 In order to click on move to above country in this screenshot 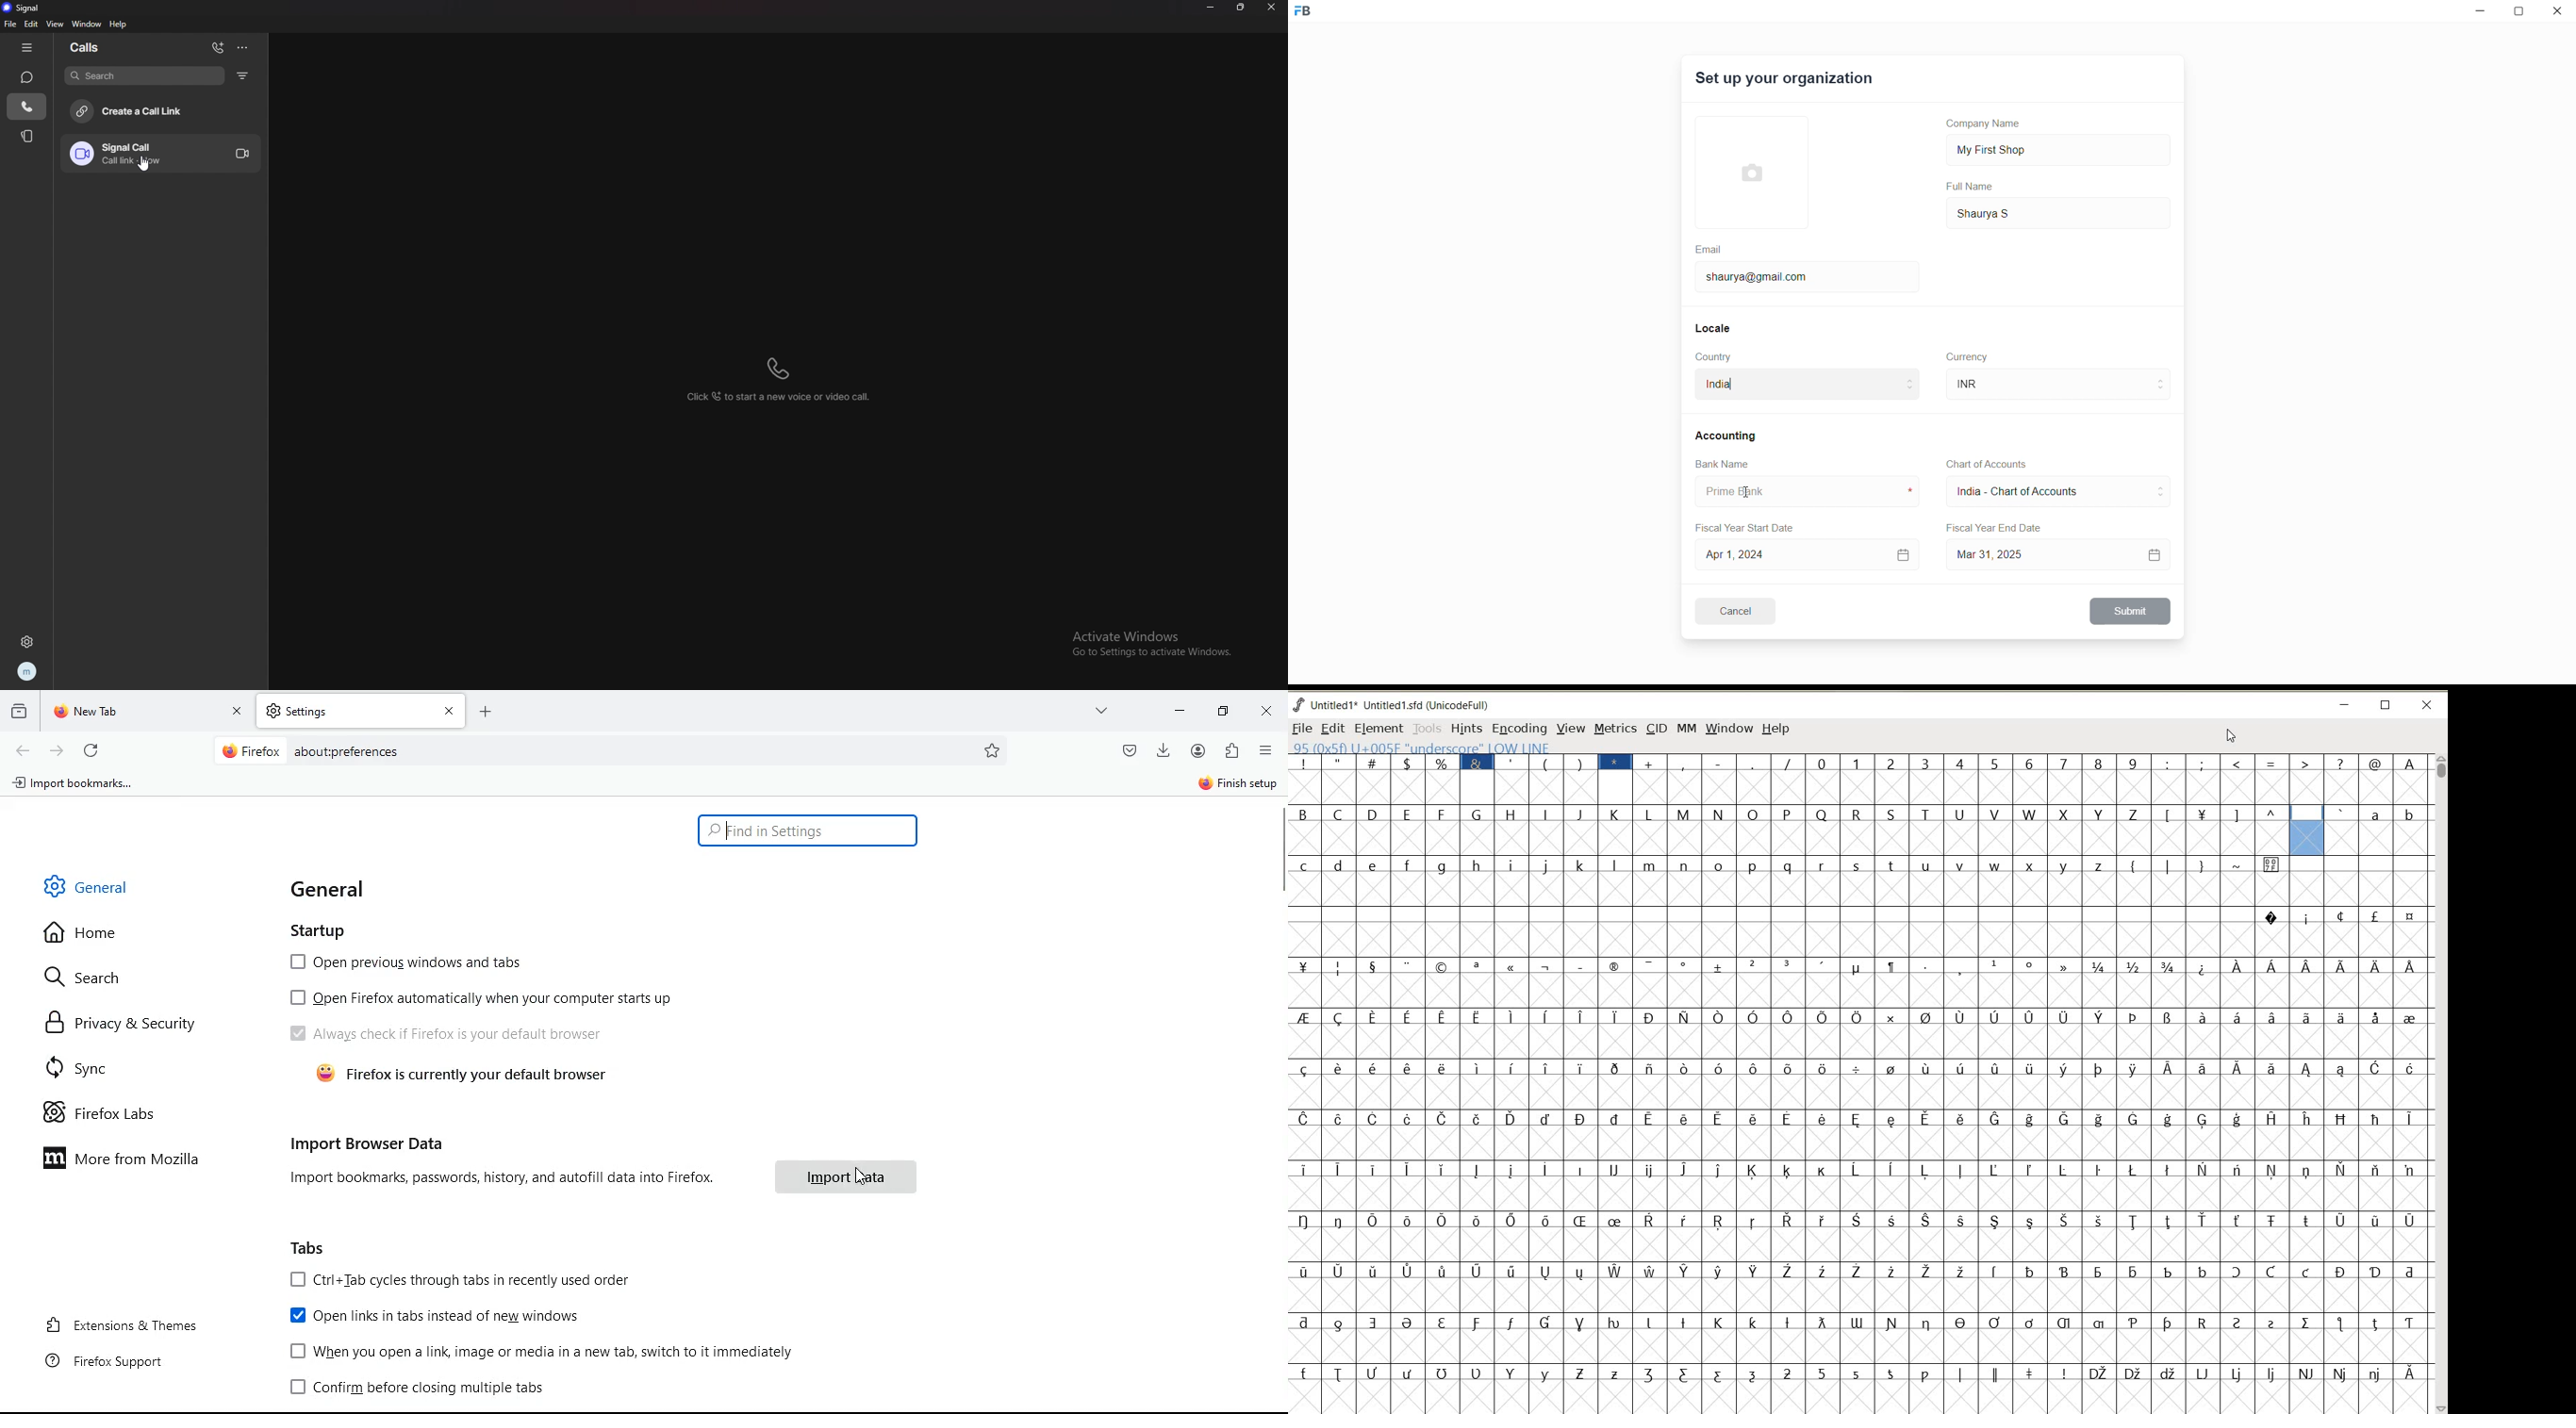, I will do `click(1913, 379)`.